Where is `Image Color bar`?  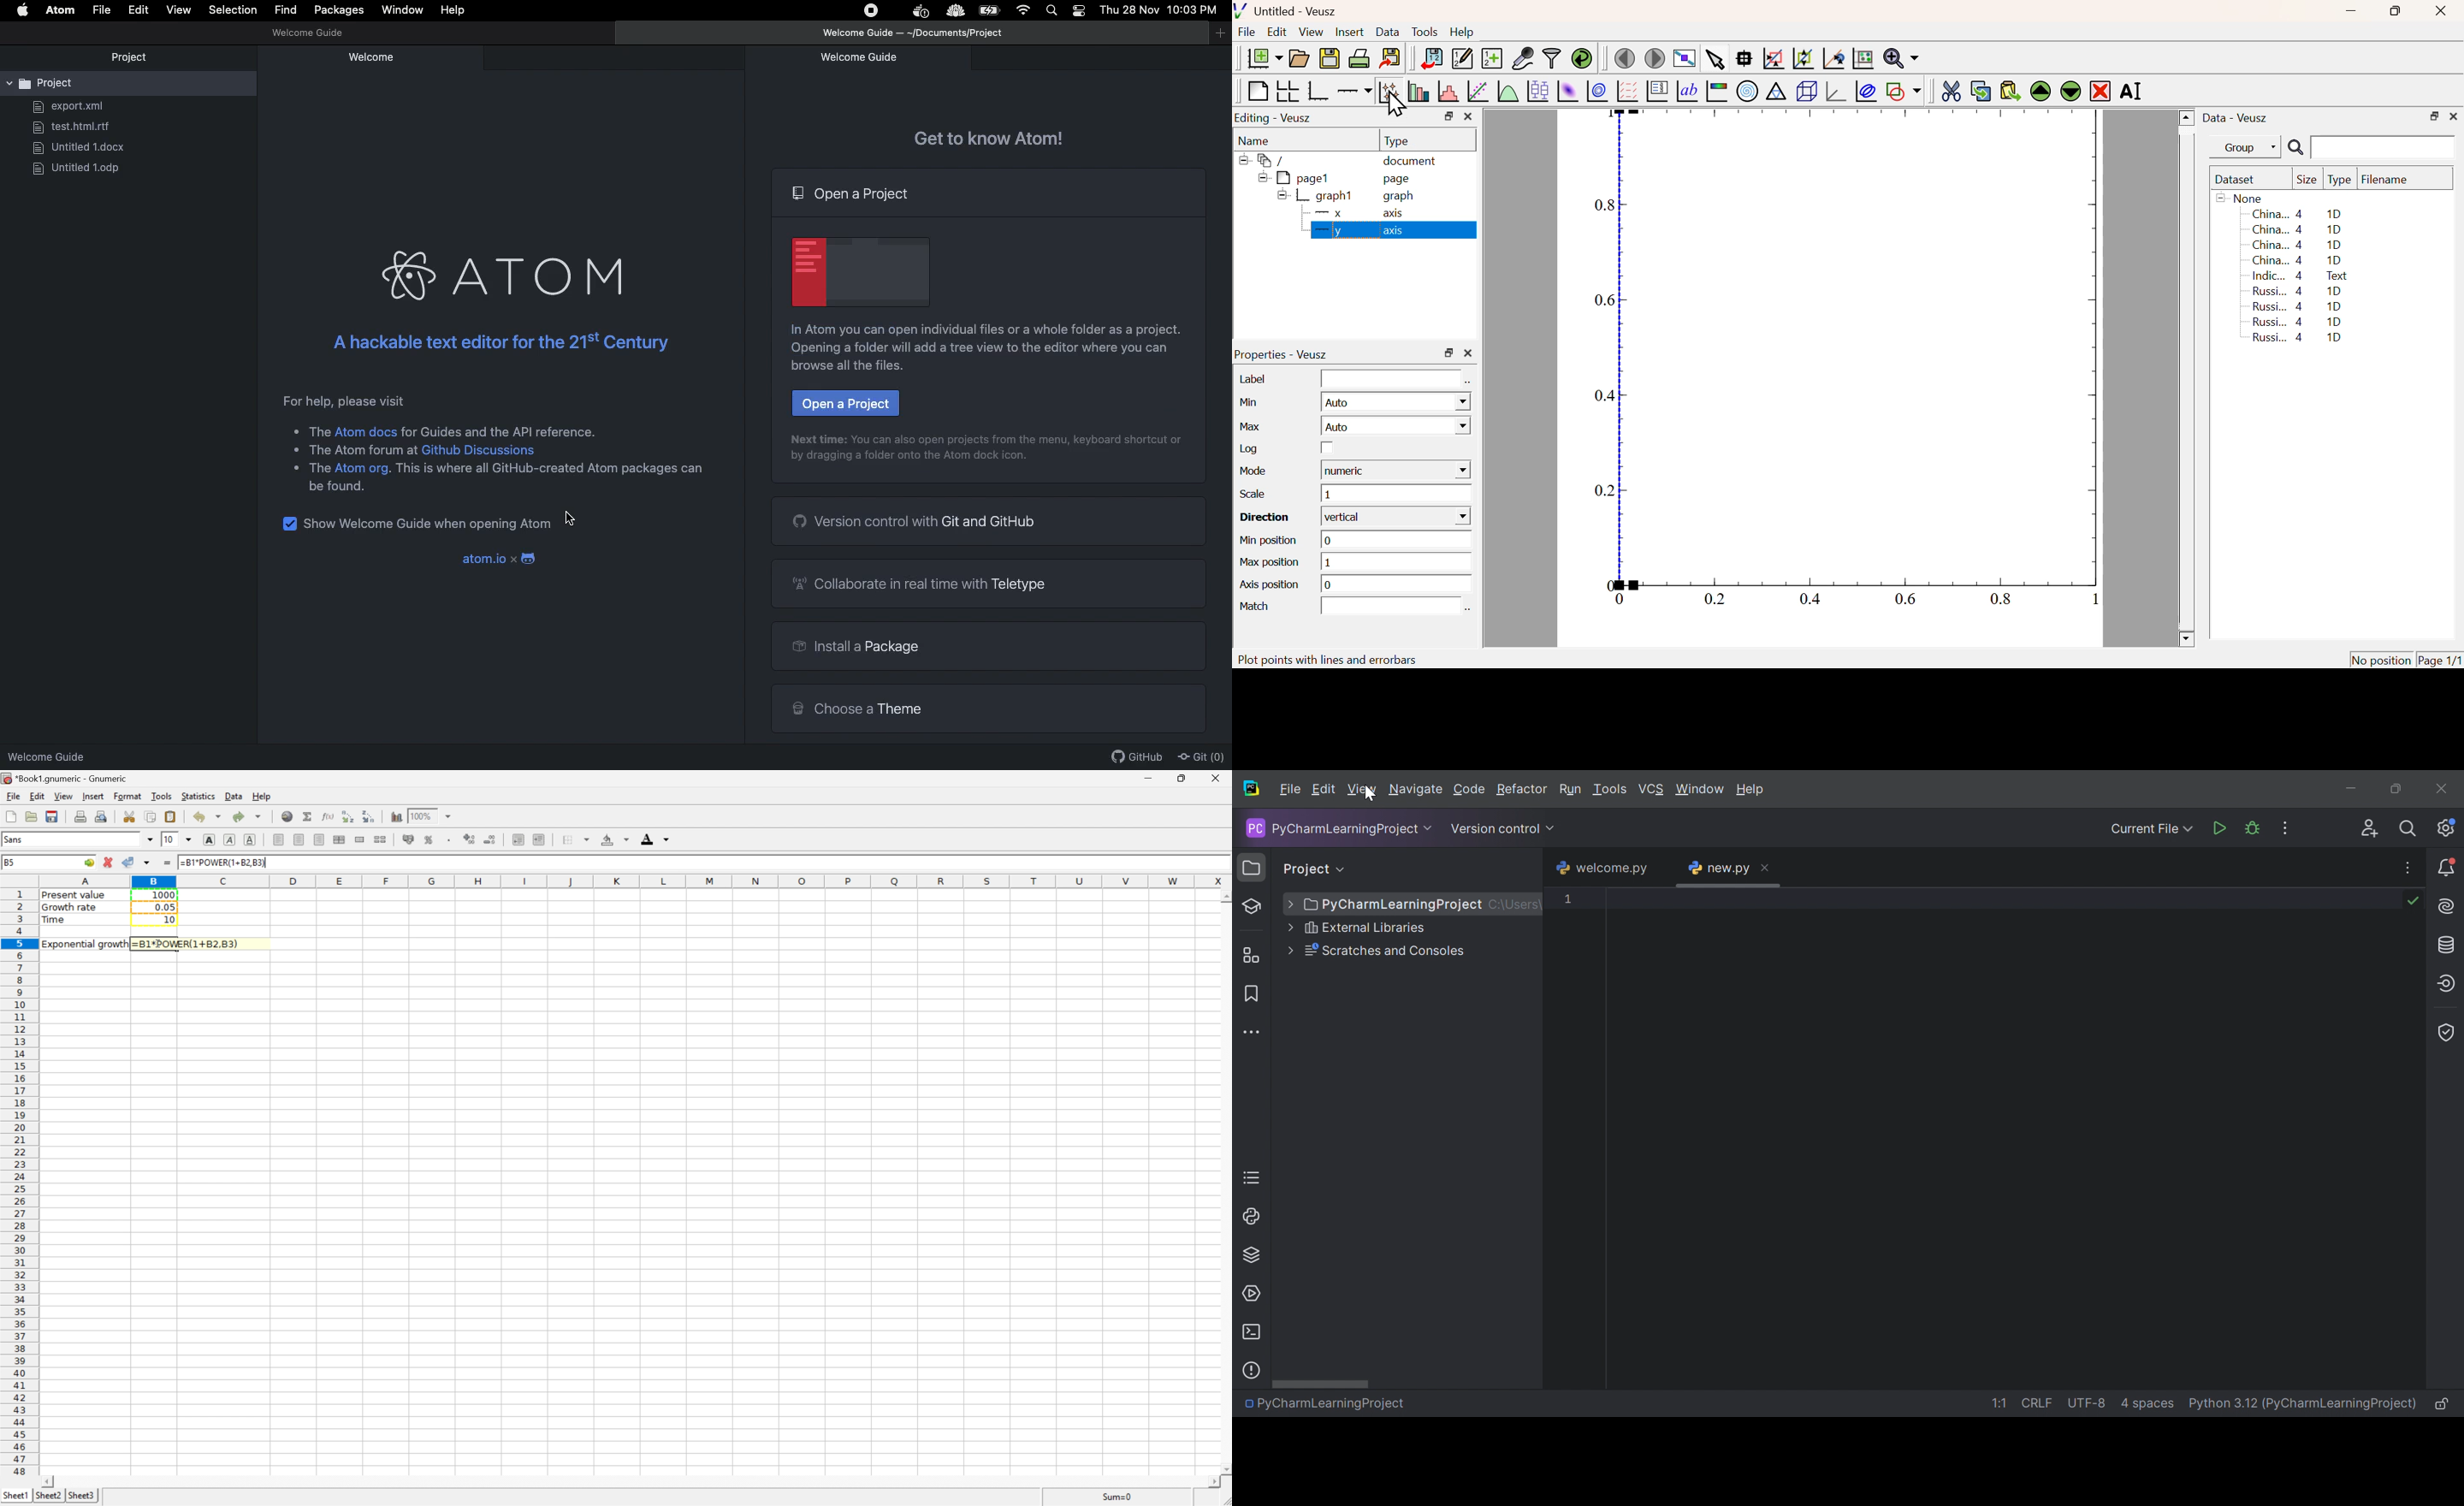 Image Color bar is located at coordinates (1717, 92).